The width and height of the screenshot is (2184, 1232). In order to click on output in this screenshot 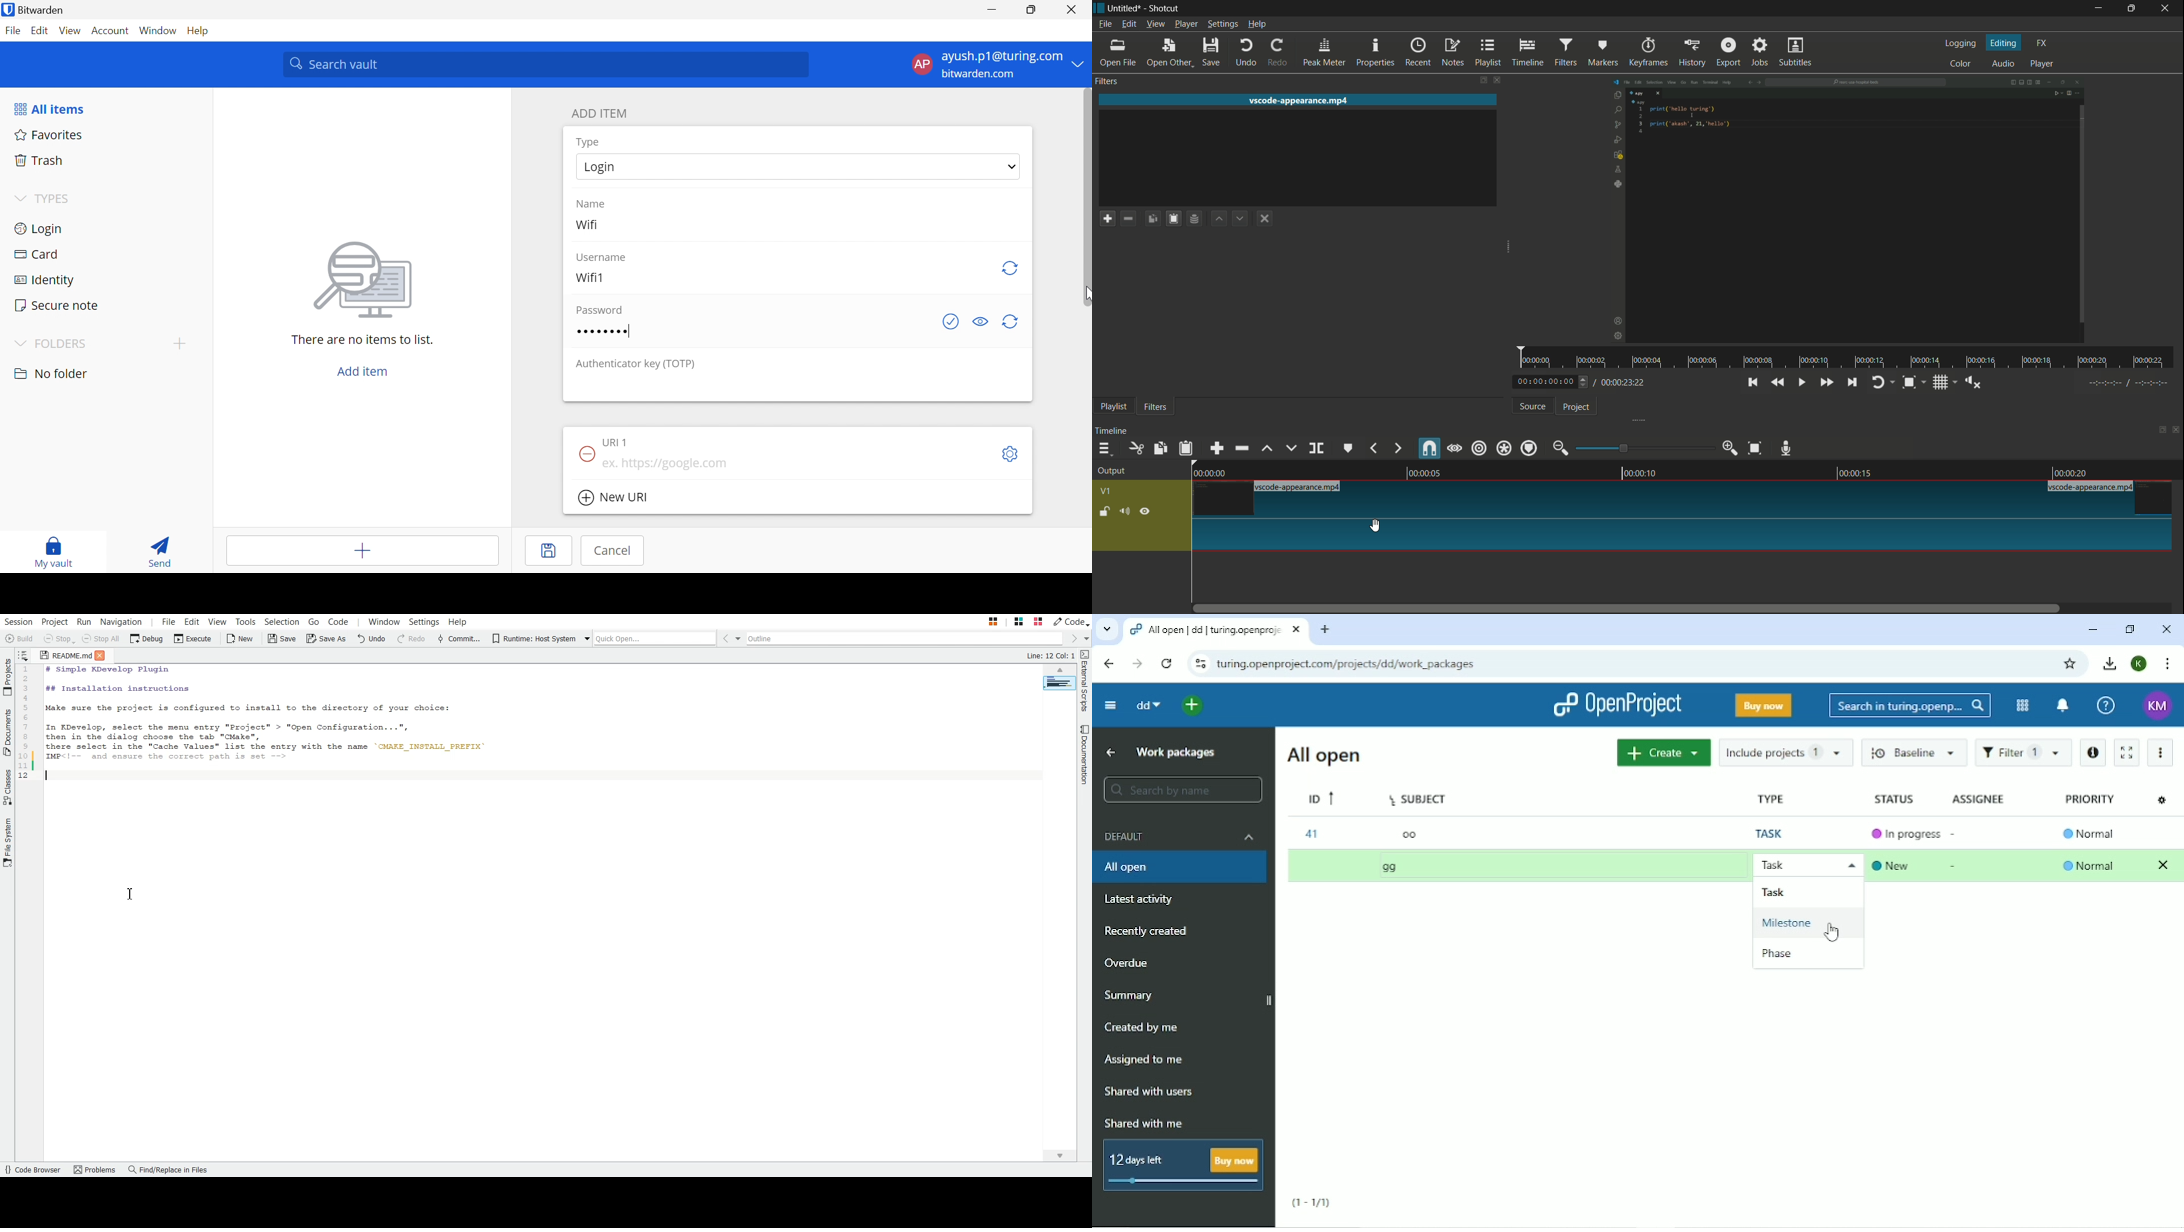, I will do `click(1111, 471)`.